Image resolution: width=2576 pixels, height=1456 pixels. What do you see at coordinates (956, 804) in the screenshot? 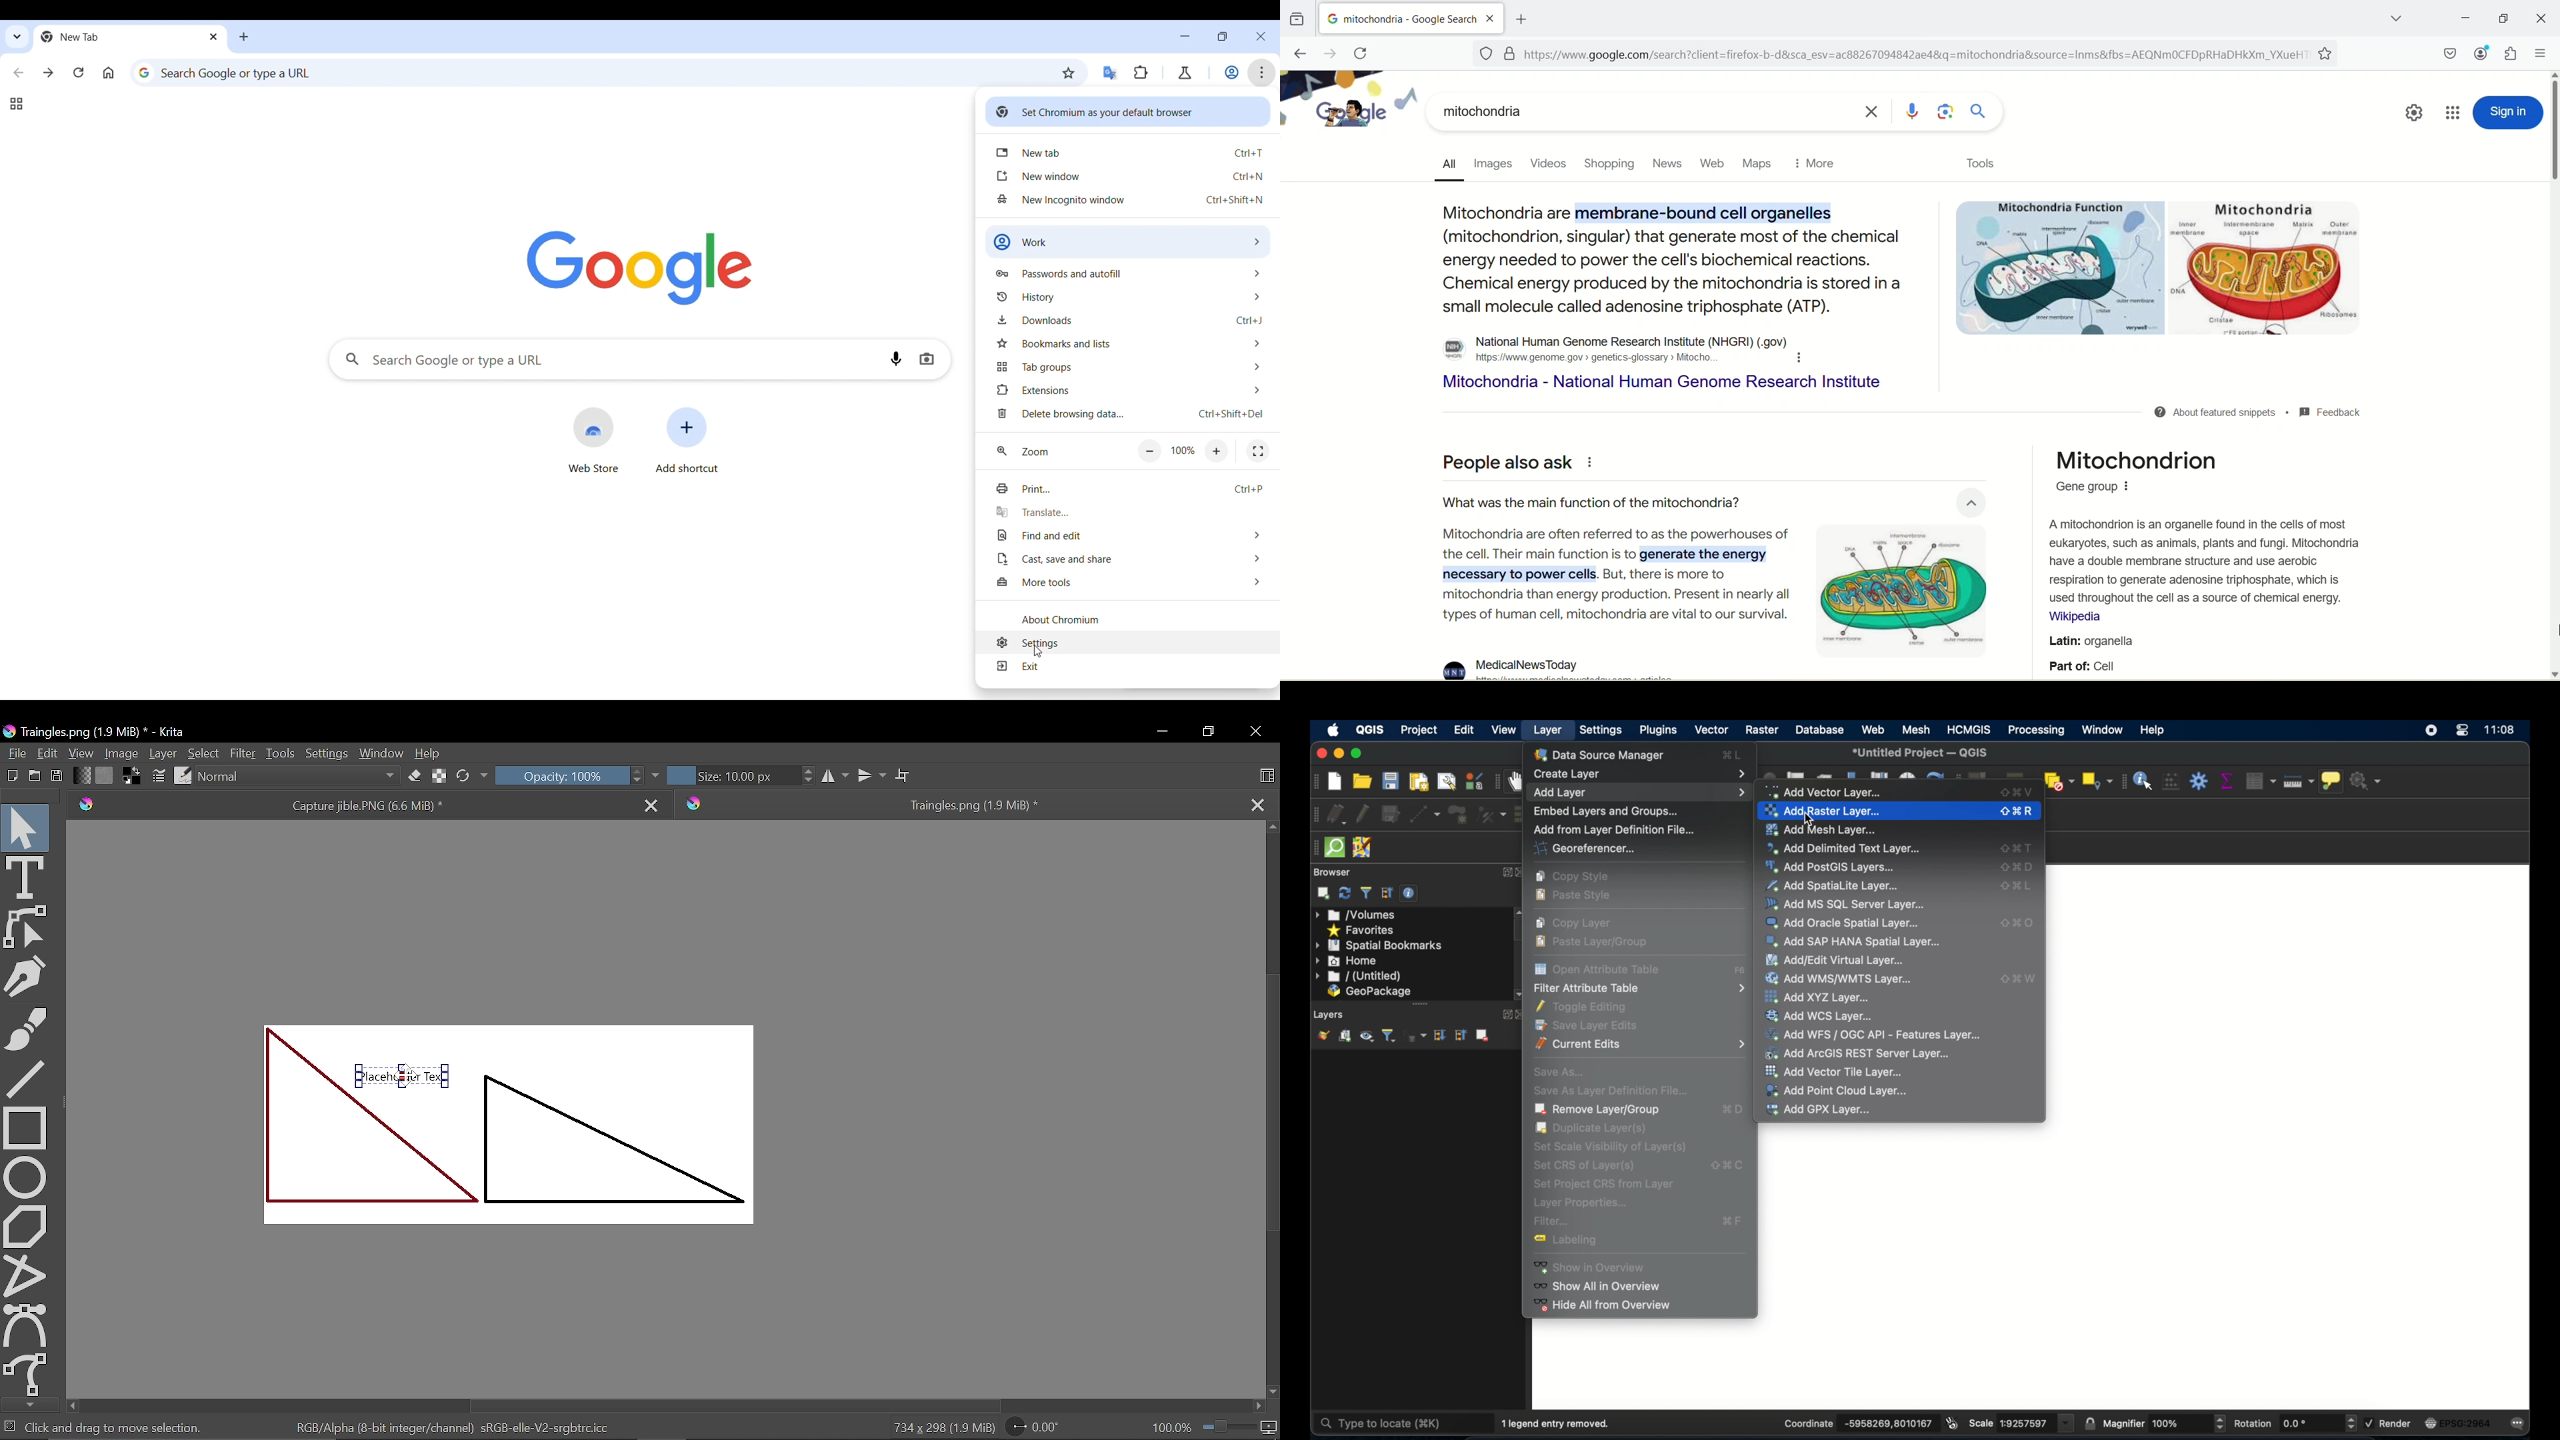
I see `Traingles.png (1.9 MiB) *` at bounding box center [956, 804].